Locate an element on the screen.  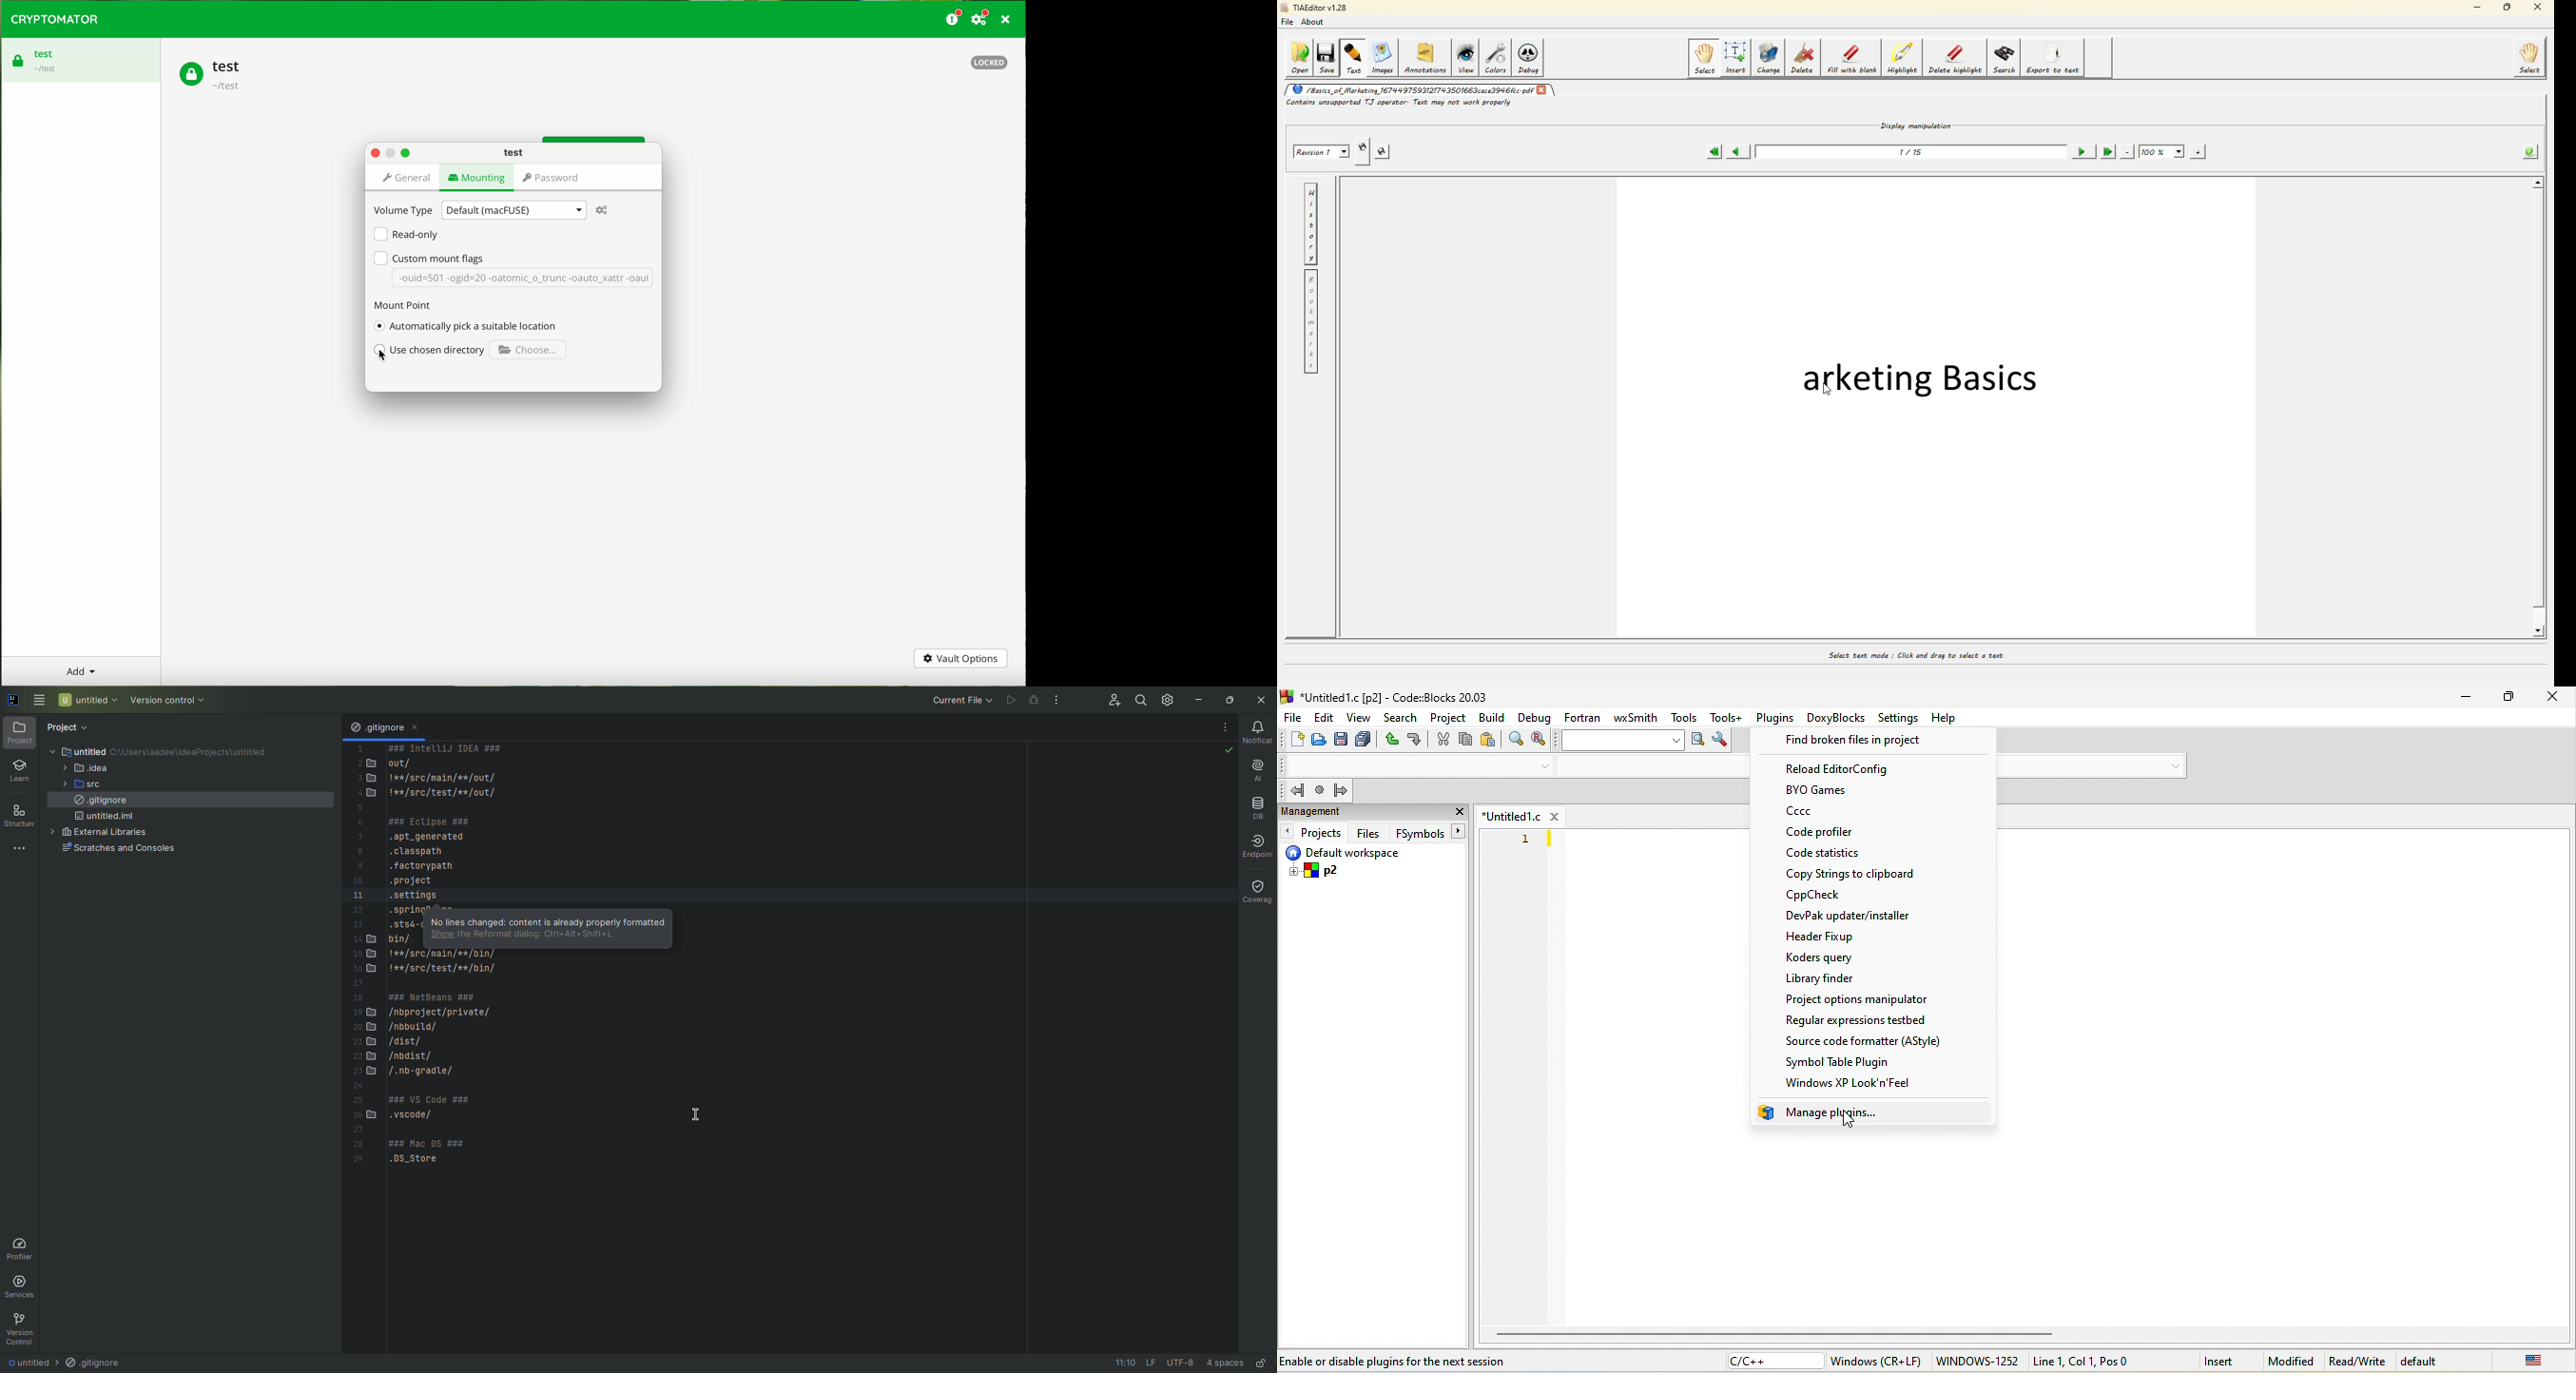
tools++ is located at coordinates (1726, 719).